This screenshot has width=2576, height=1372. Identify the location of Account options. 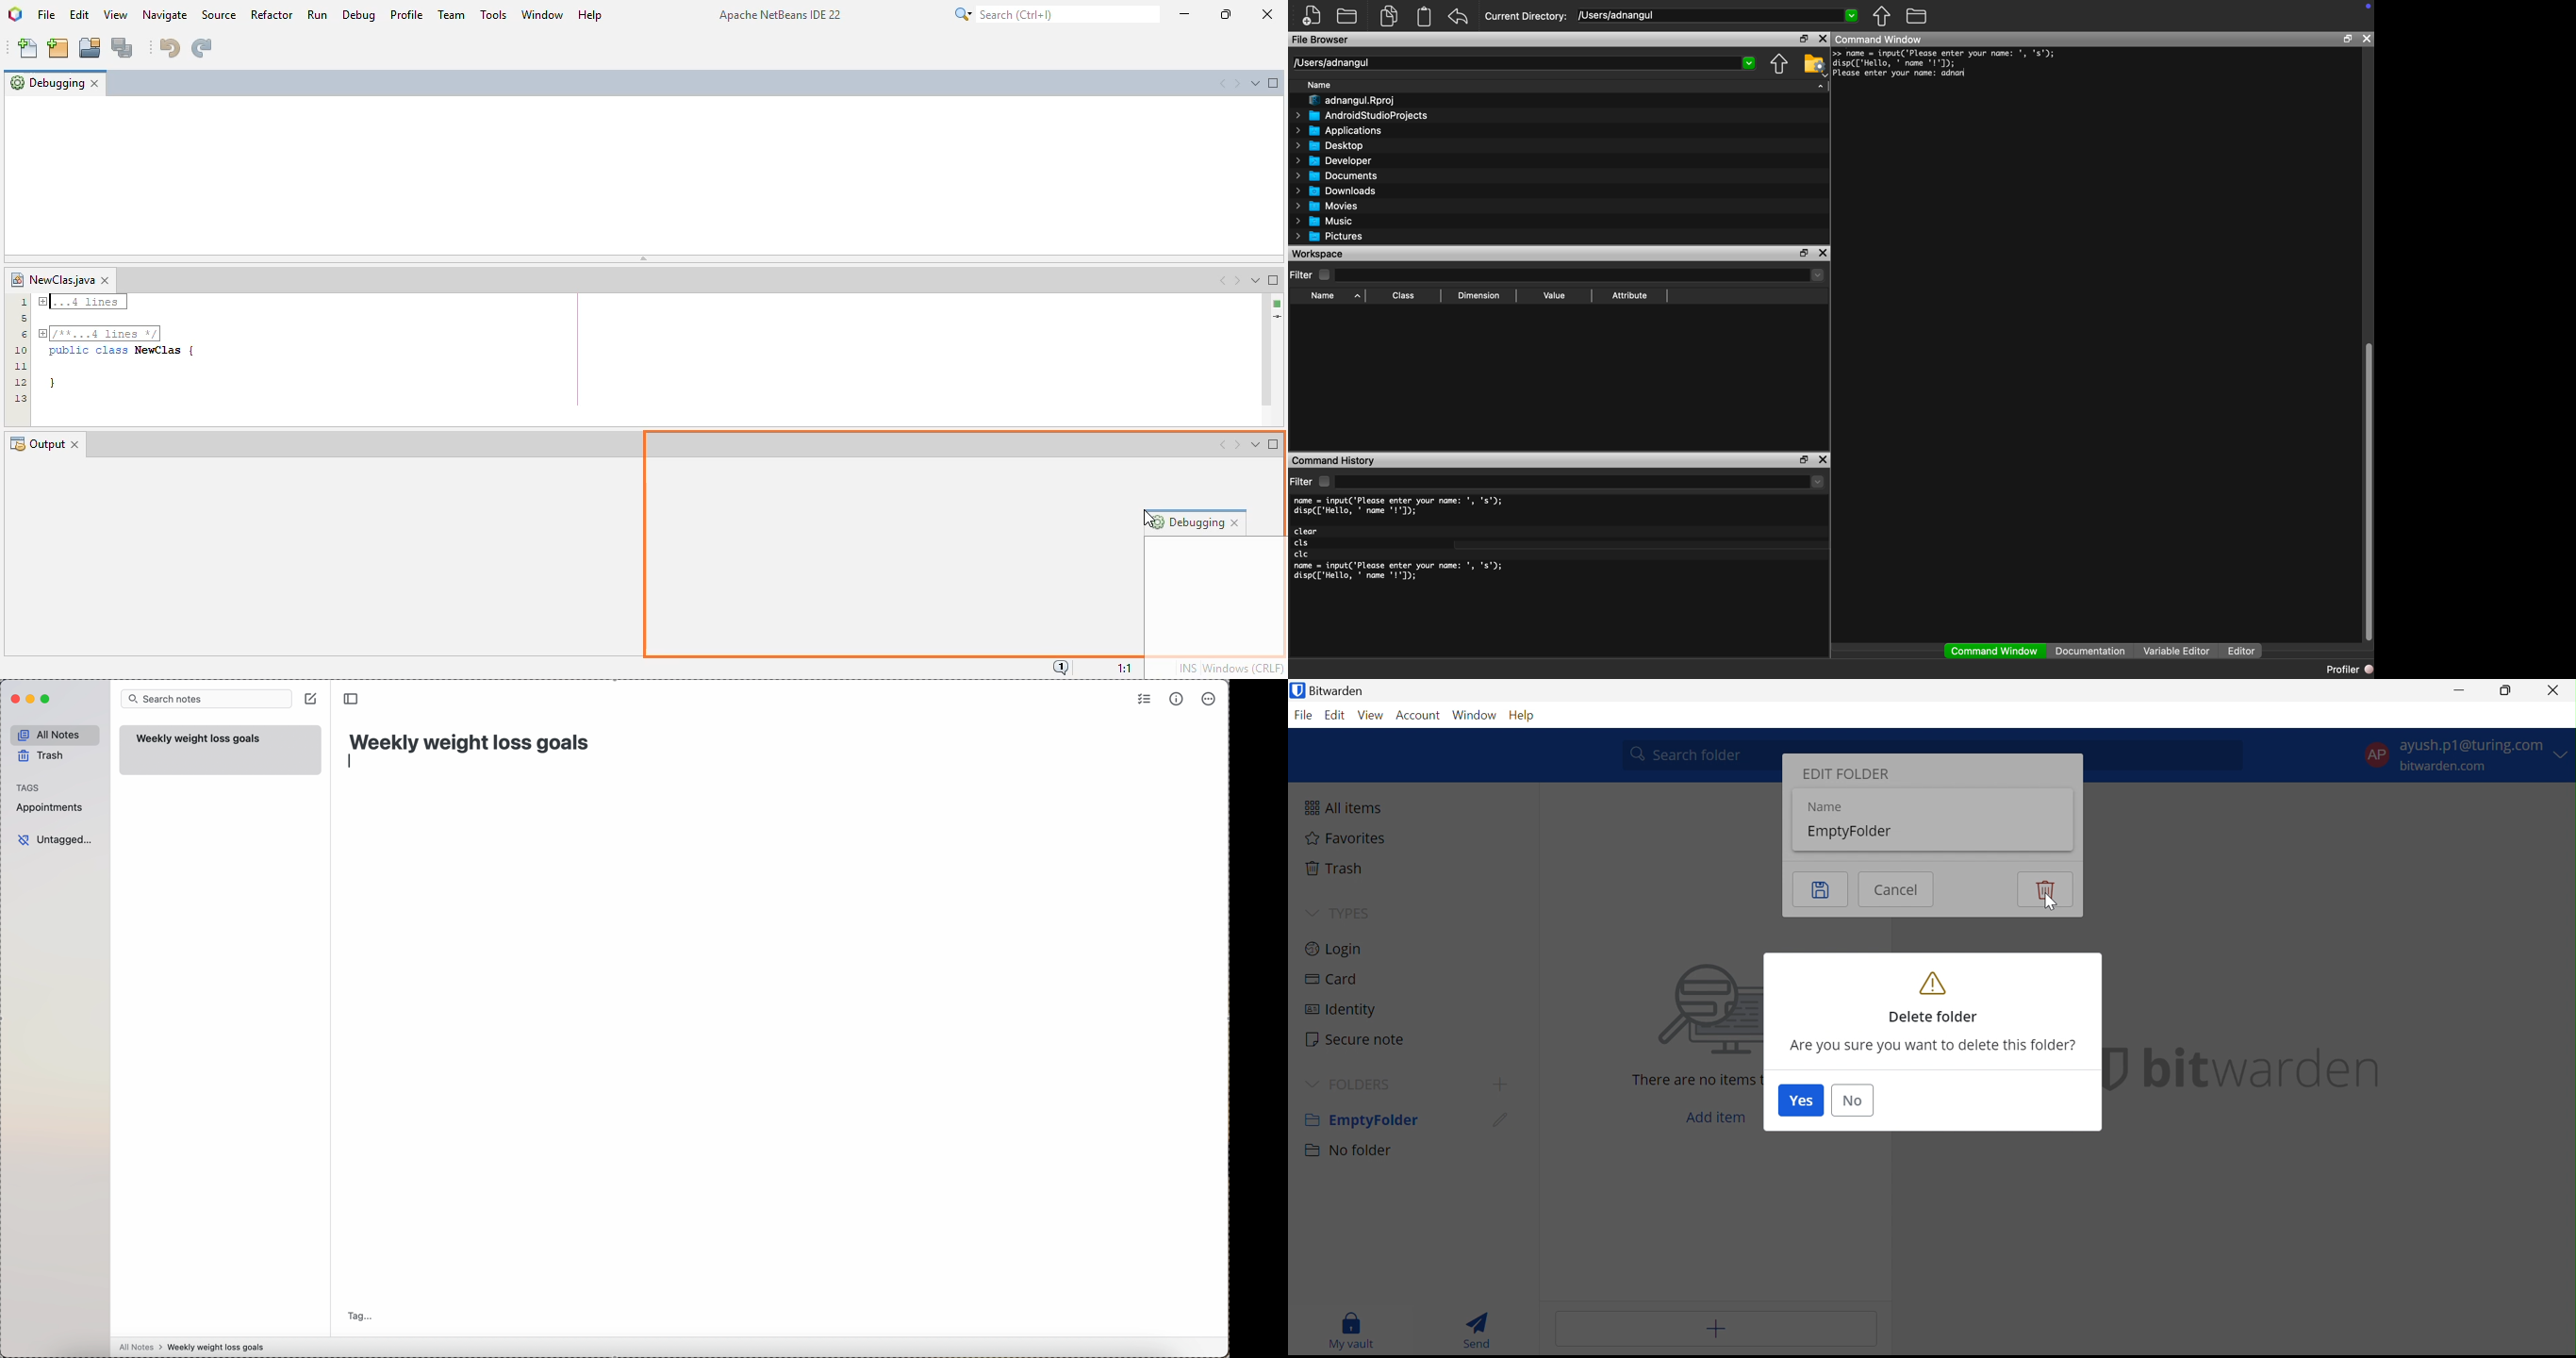
(2467, 754).